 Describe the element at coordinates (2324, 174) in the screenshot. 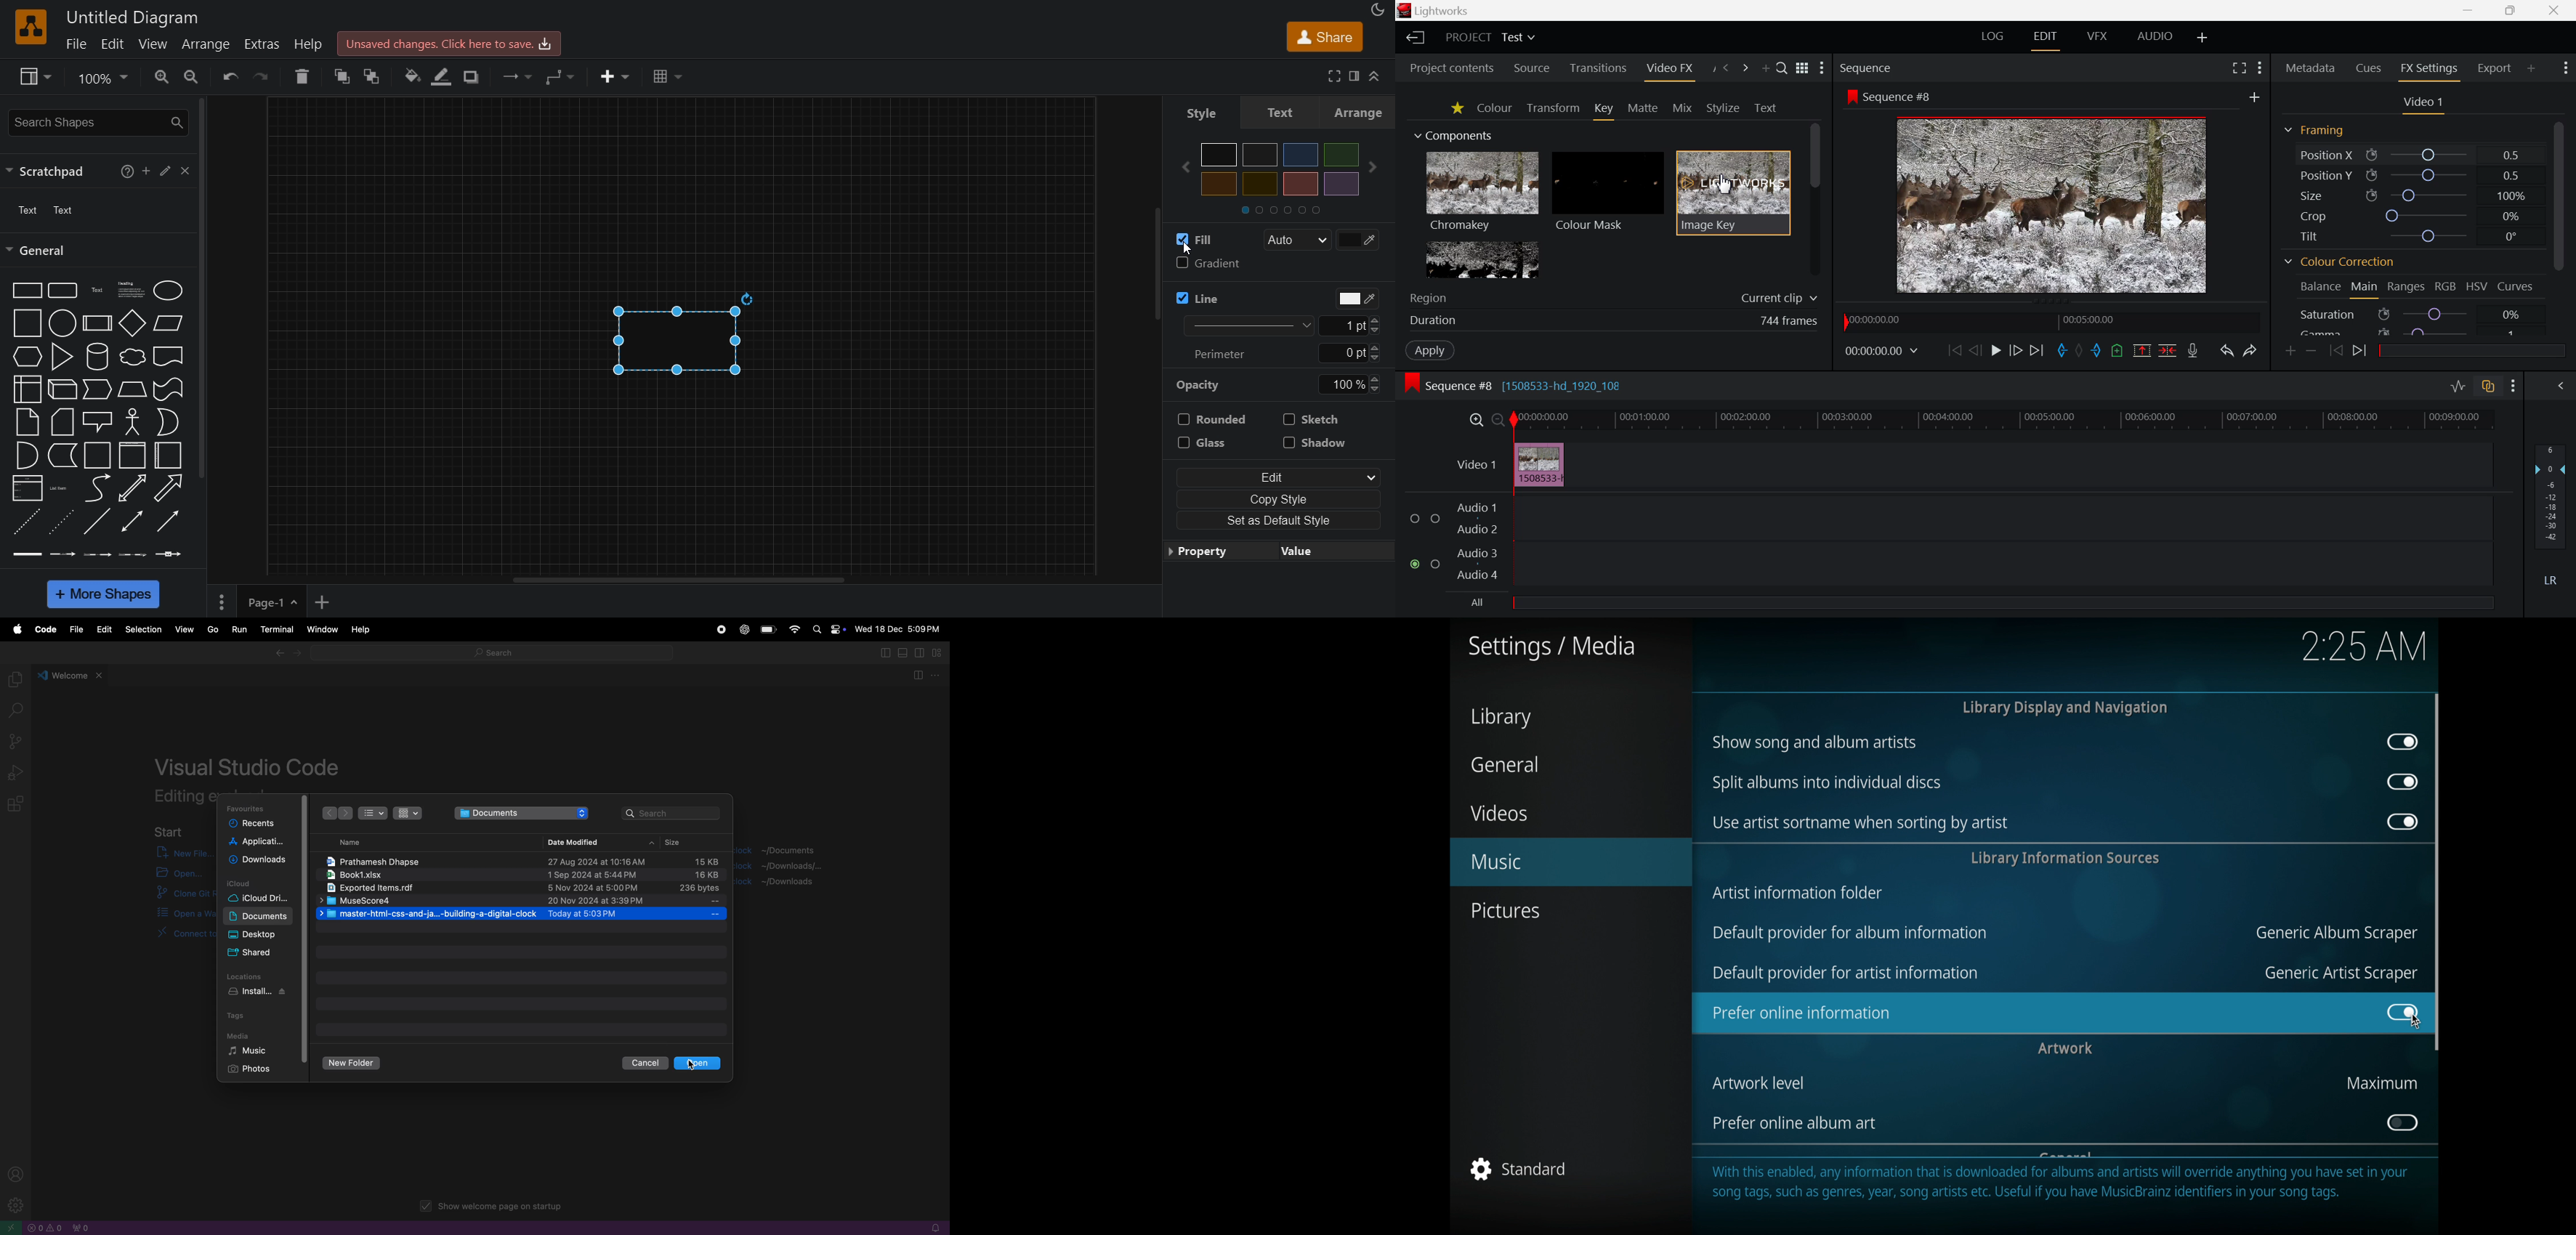

I see `Position Y` at that location.